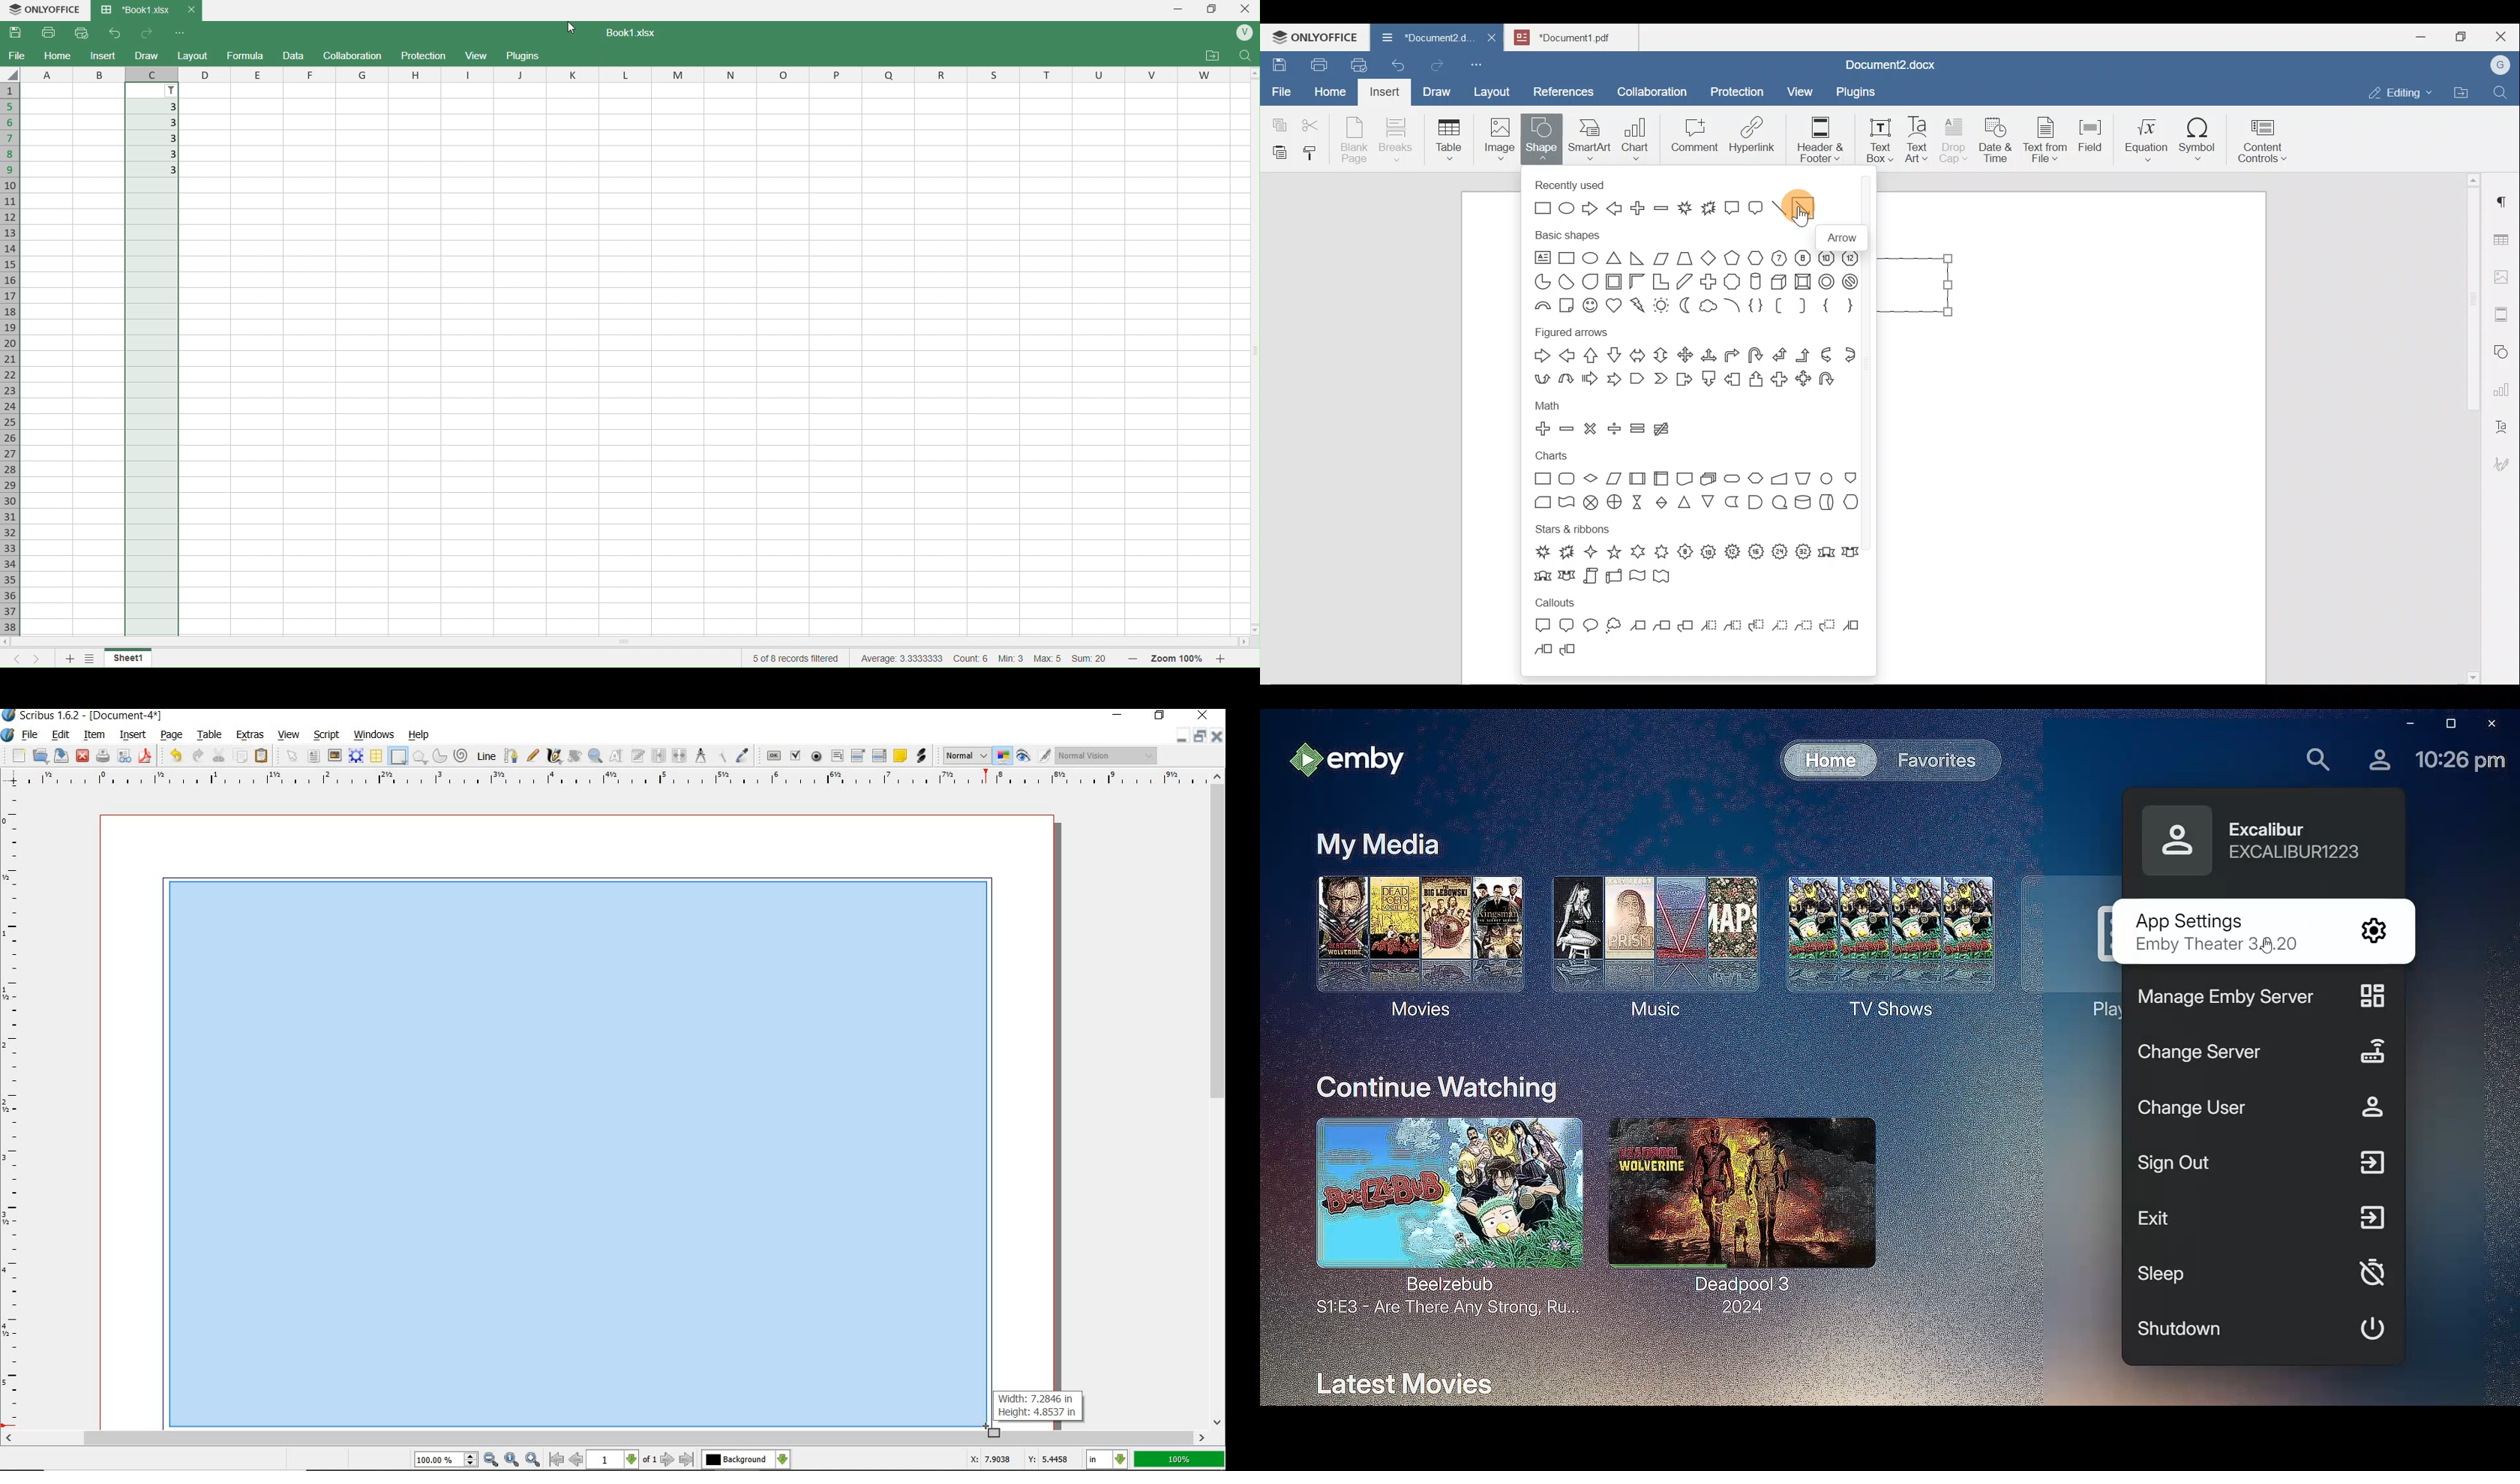 The width and height of the screenshot is (2520, 1484). What do you see at coordinates (242, 756) in the screenshot?
I see `copy` at bounding box center [242, 756].